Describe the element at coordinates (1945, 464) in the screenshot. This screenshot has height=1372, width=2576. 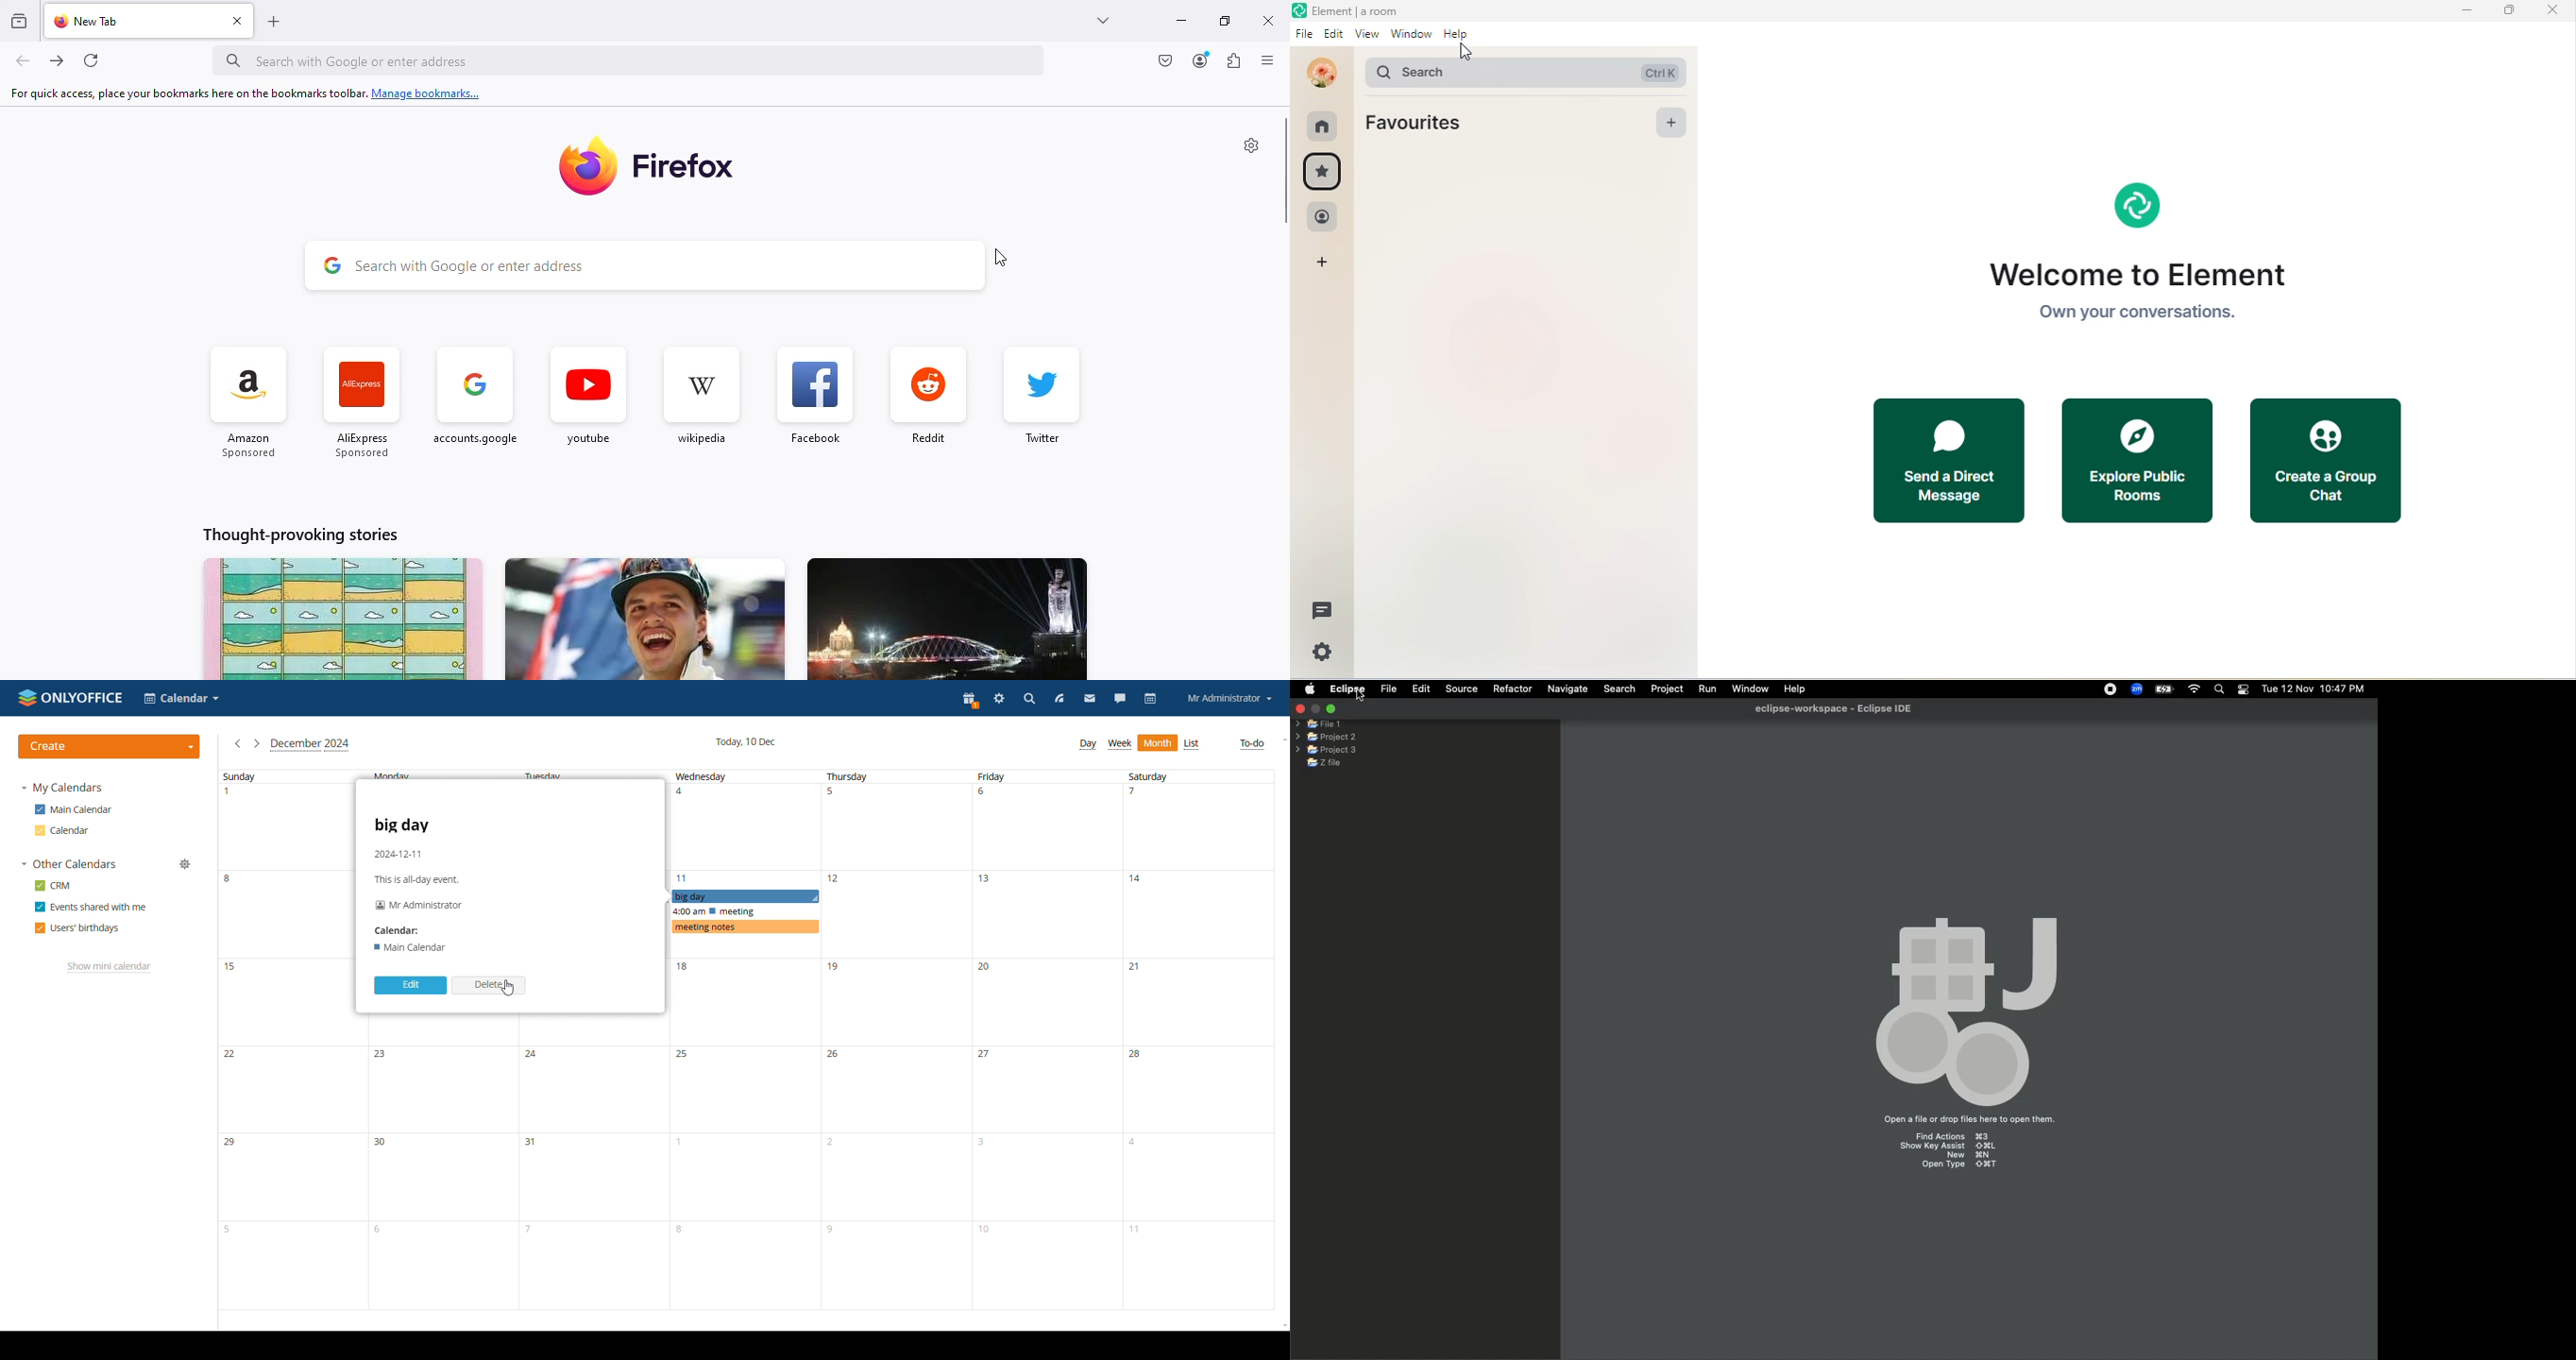
I see `send a direct mssage` at that location.